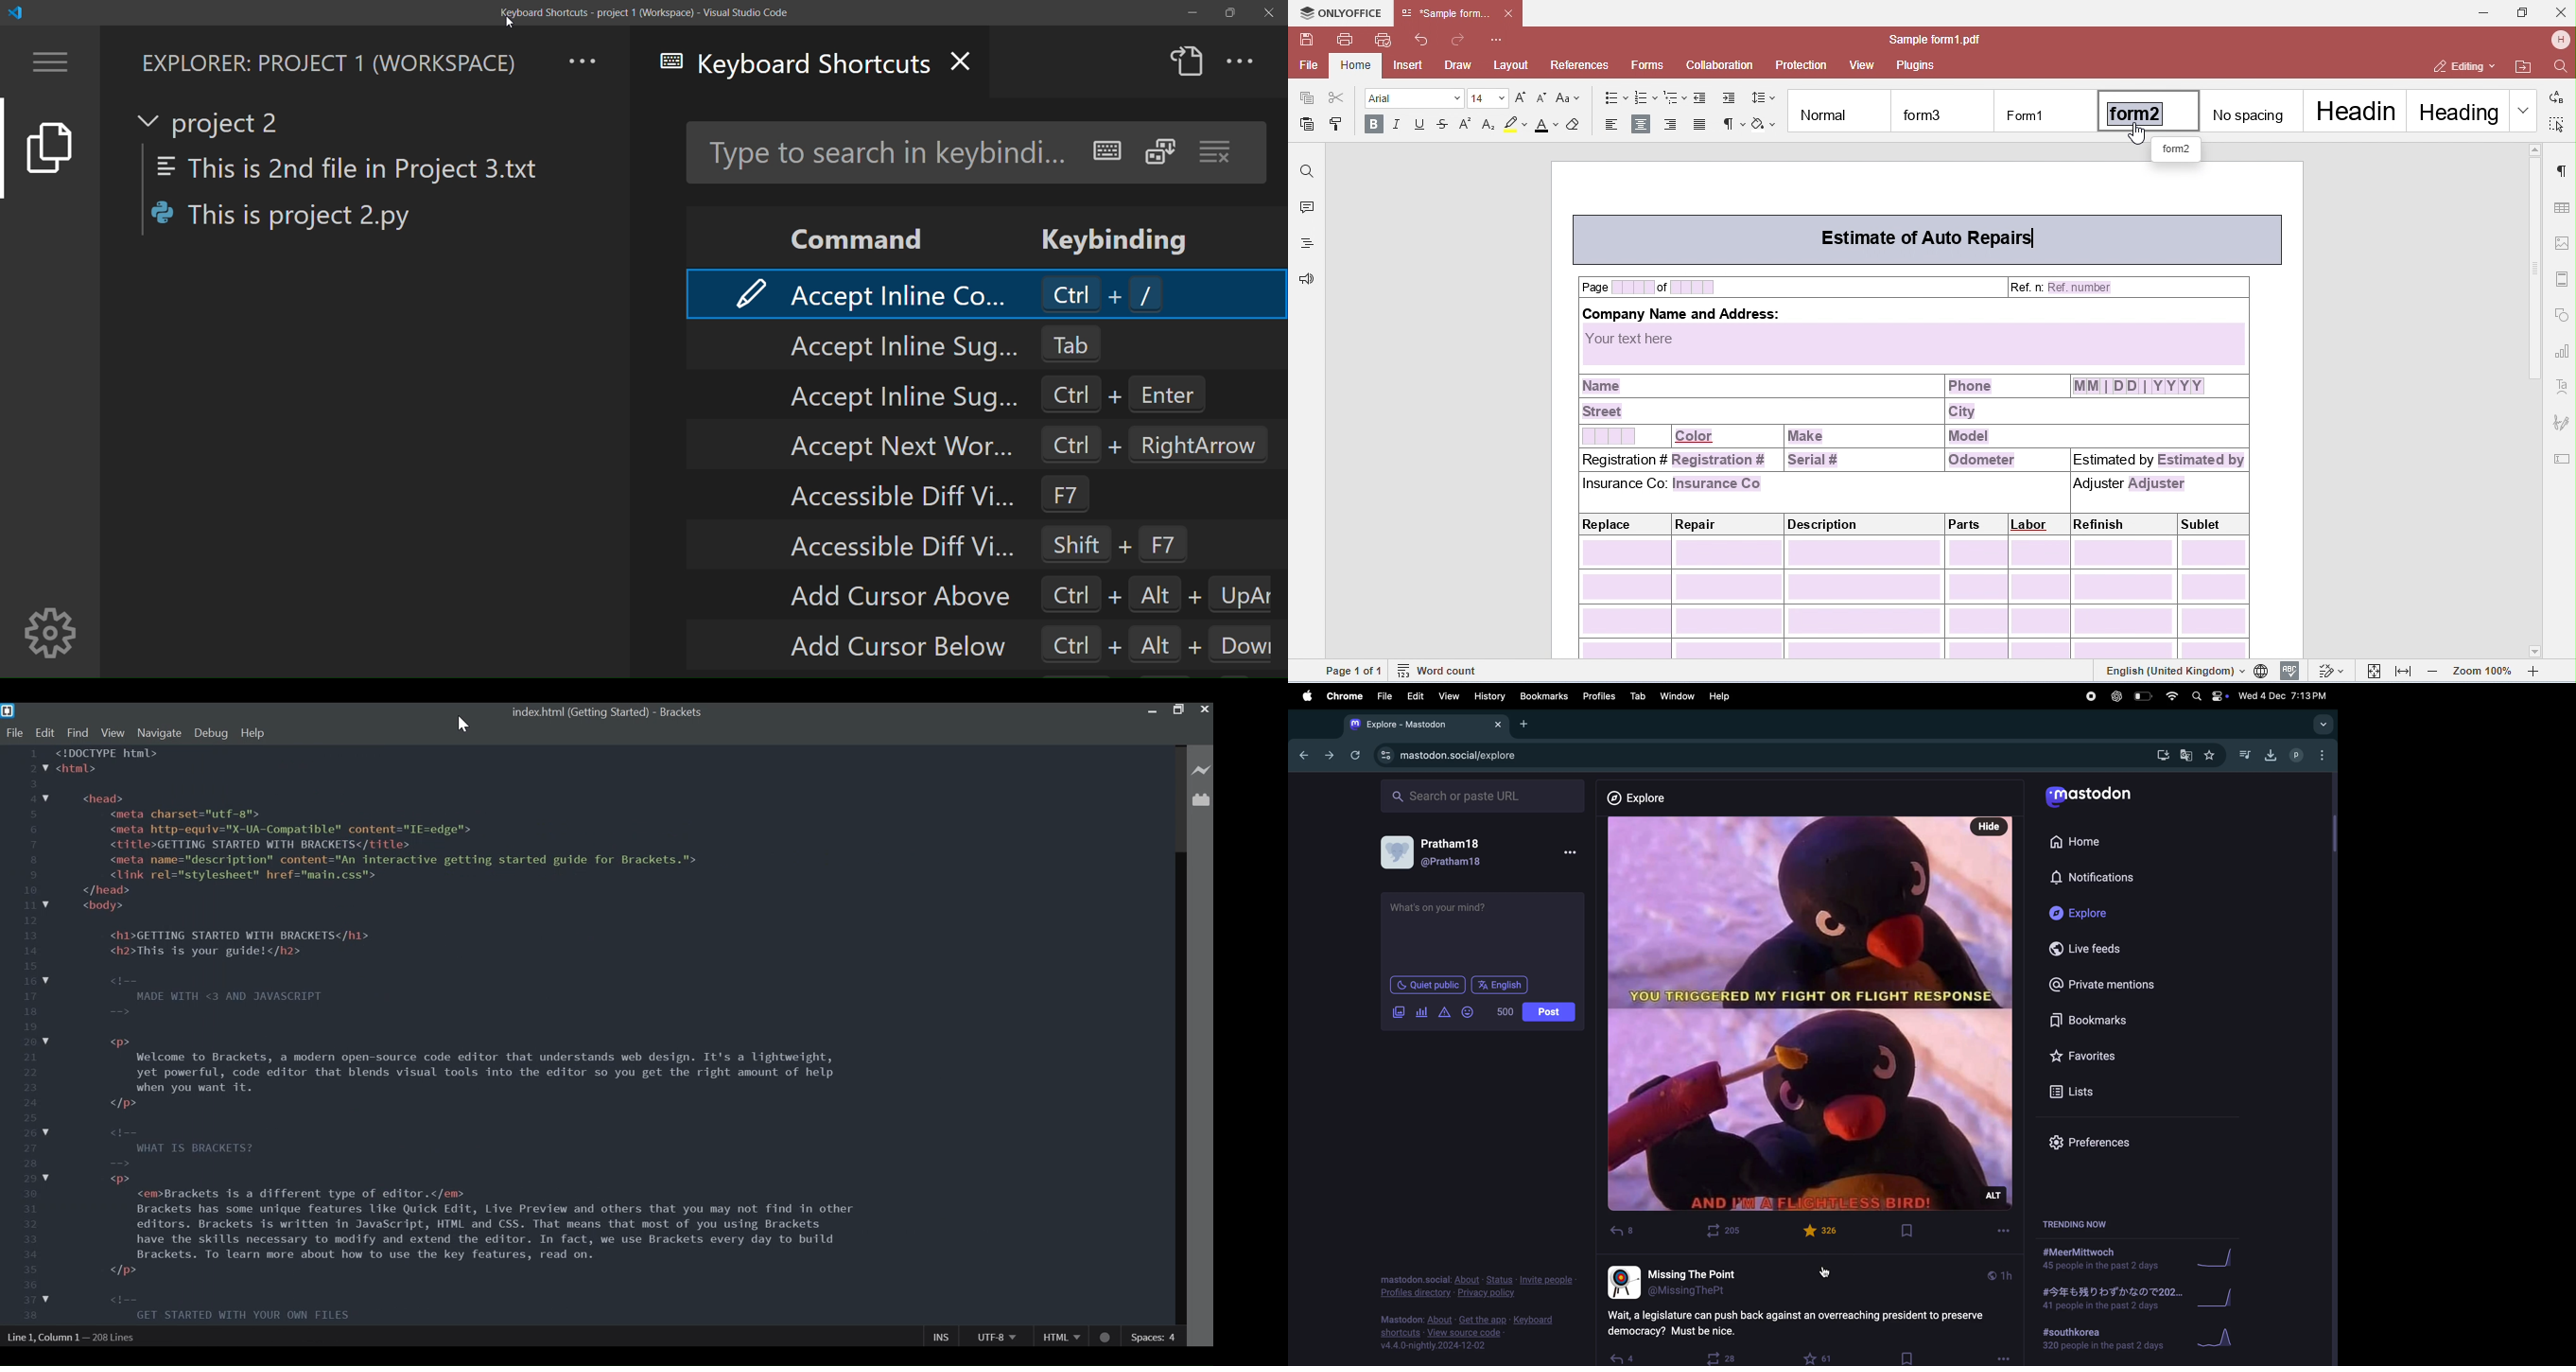 Image resolution: width=2576 pixels, height=1372 pixels. What do you see at coordinates (464, 725) in the screenshot?
I see `Cursor` at bounding box center [464, 725].